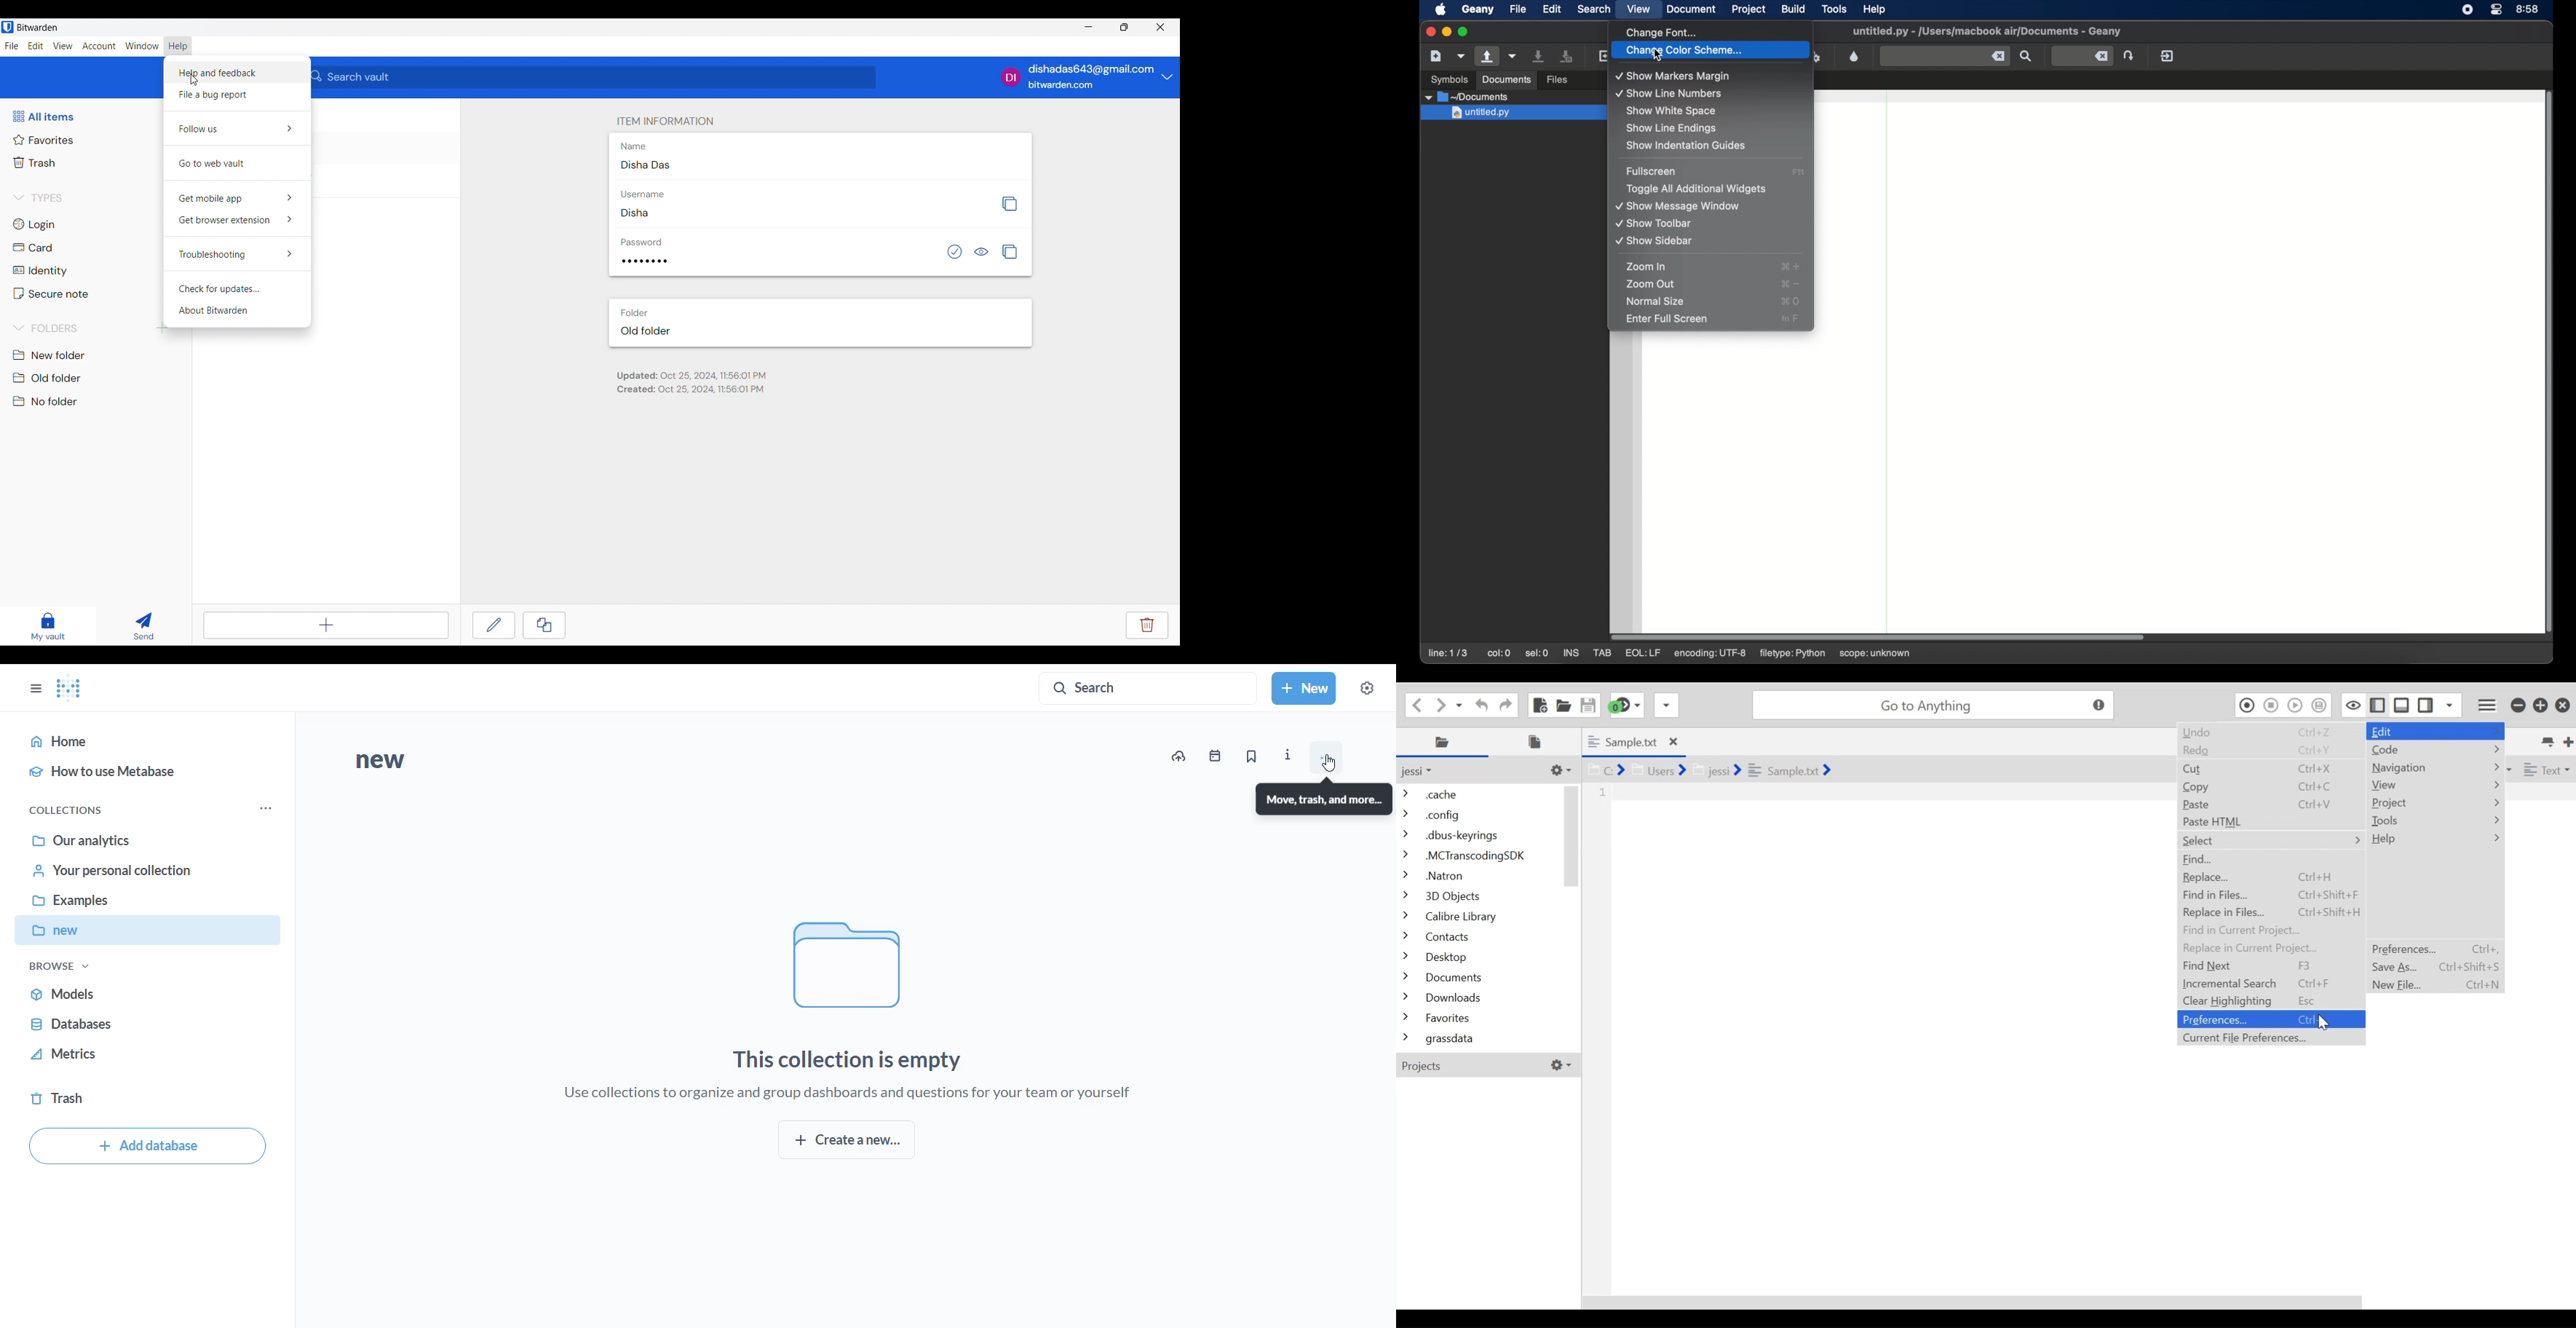  What do you see at coordinates (144, 626) in the screenshot?
I see `Send` at bounding box center [144, 626].